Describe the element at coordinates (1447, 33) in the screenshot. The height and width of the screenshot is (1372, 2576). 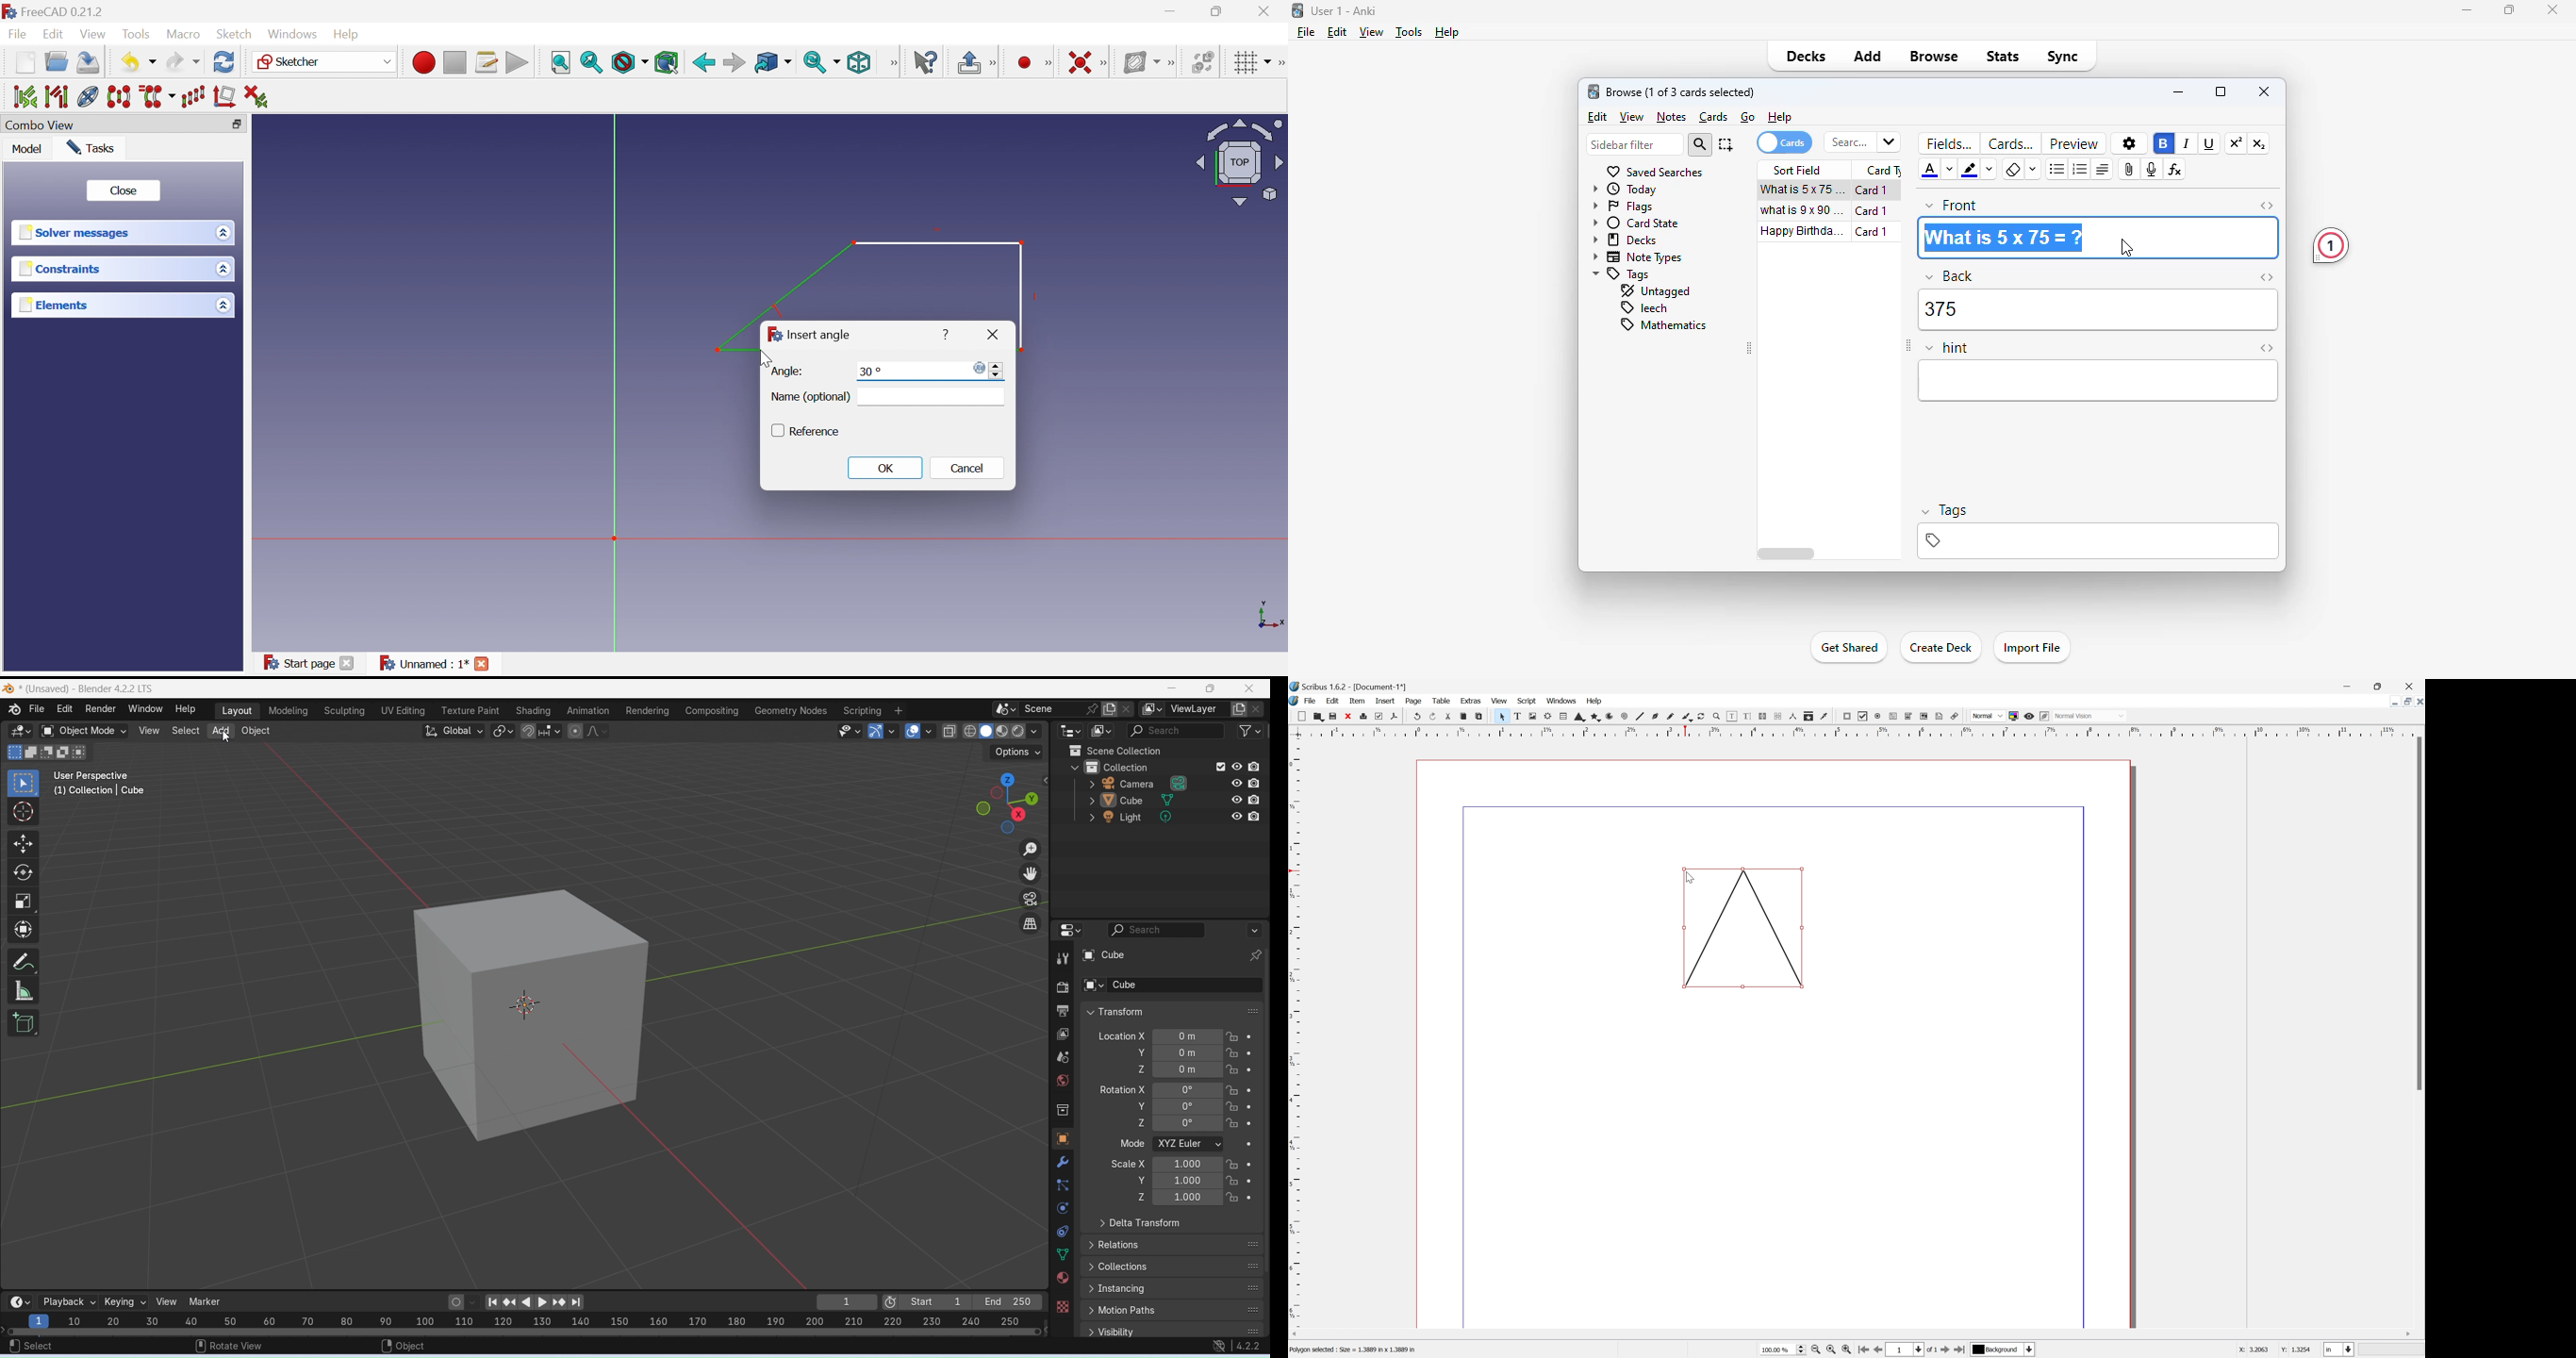
I see `help` at that location.